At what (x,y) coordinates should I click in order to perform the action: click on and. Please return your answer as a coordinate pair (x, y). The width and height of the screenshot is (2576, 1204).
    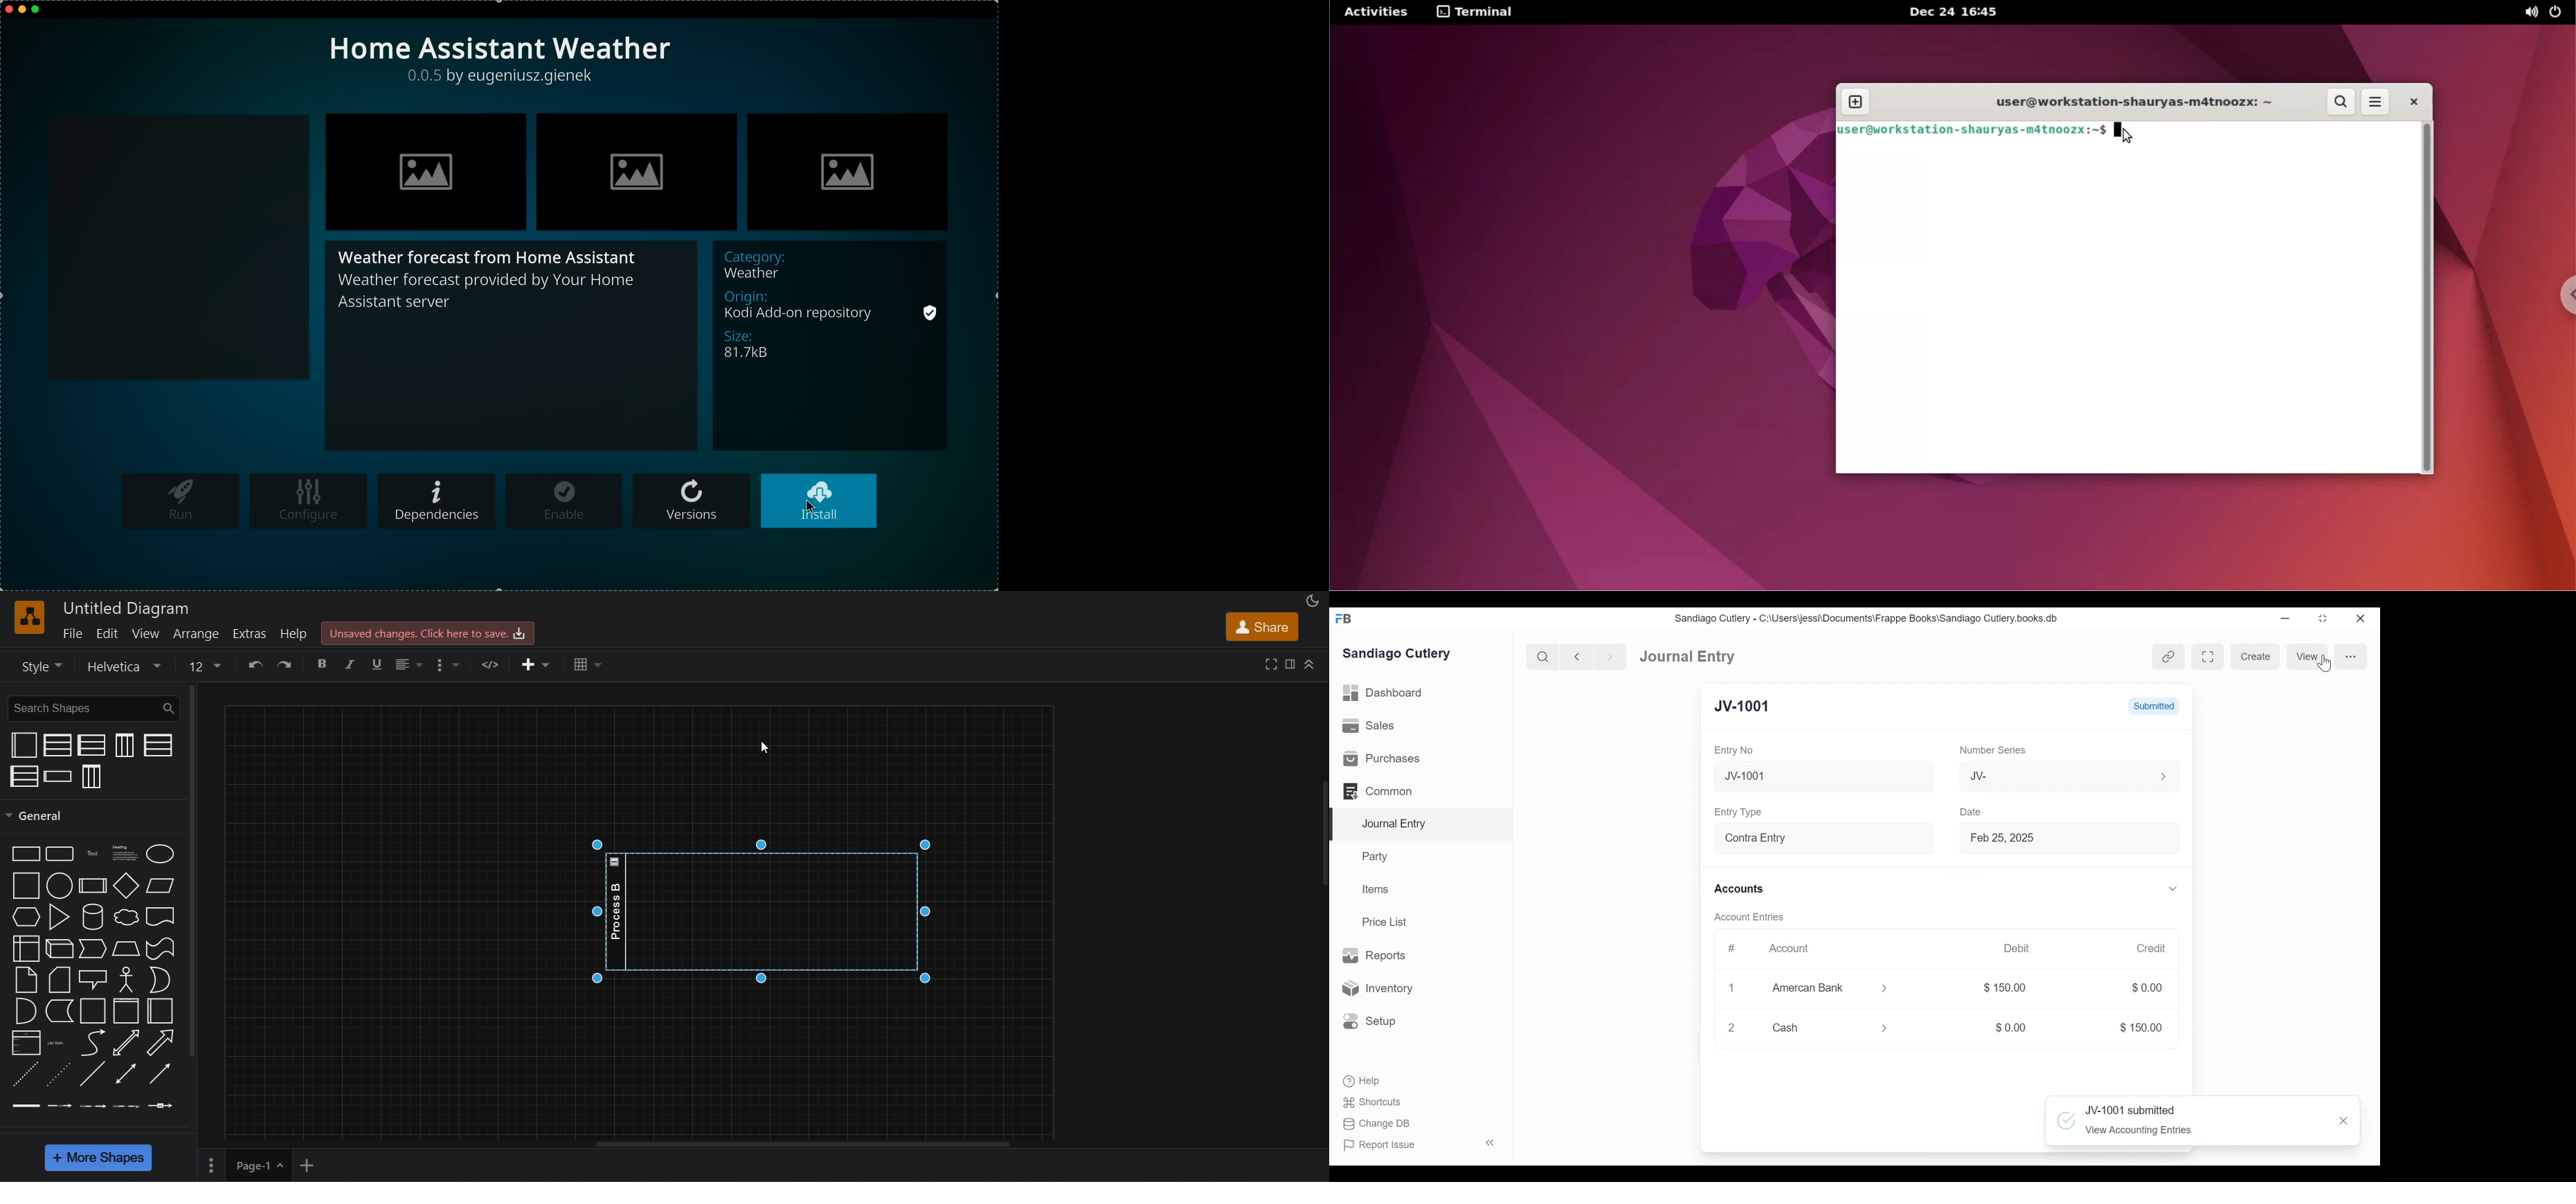
    Looking at the image, I should click on (24, 1010).